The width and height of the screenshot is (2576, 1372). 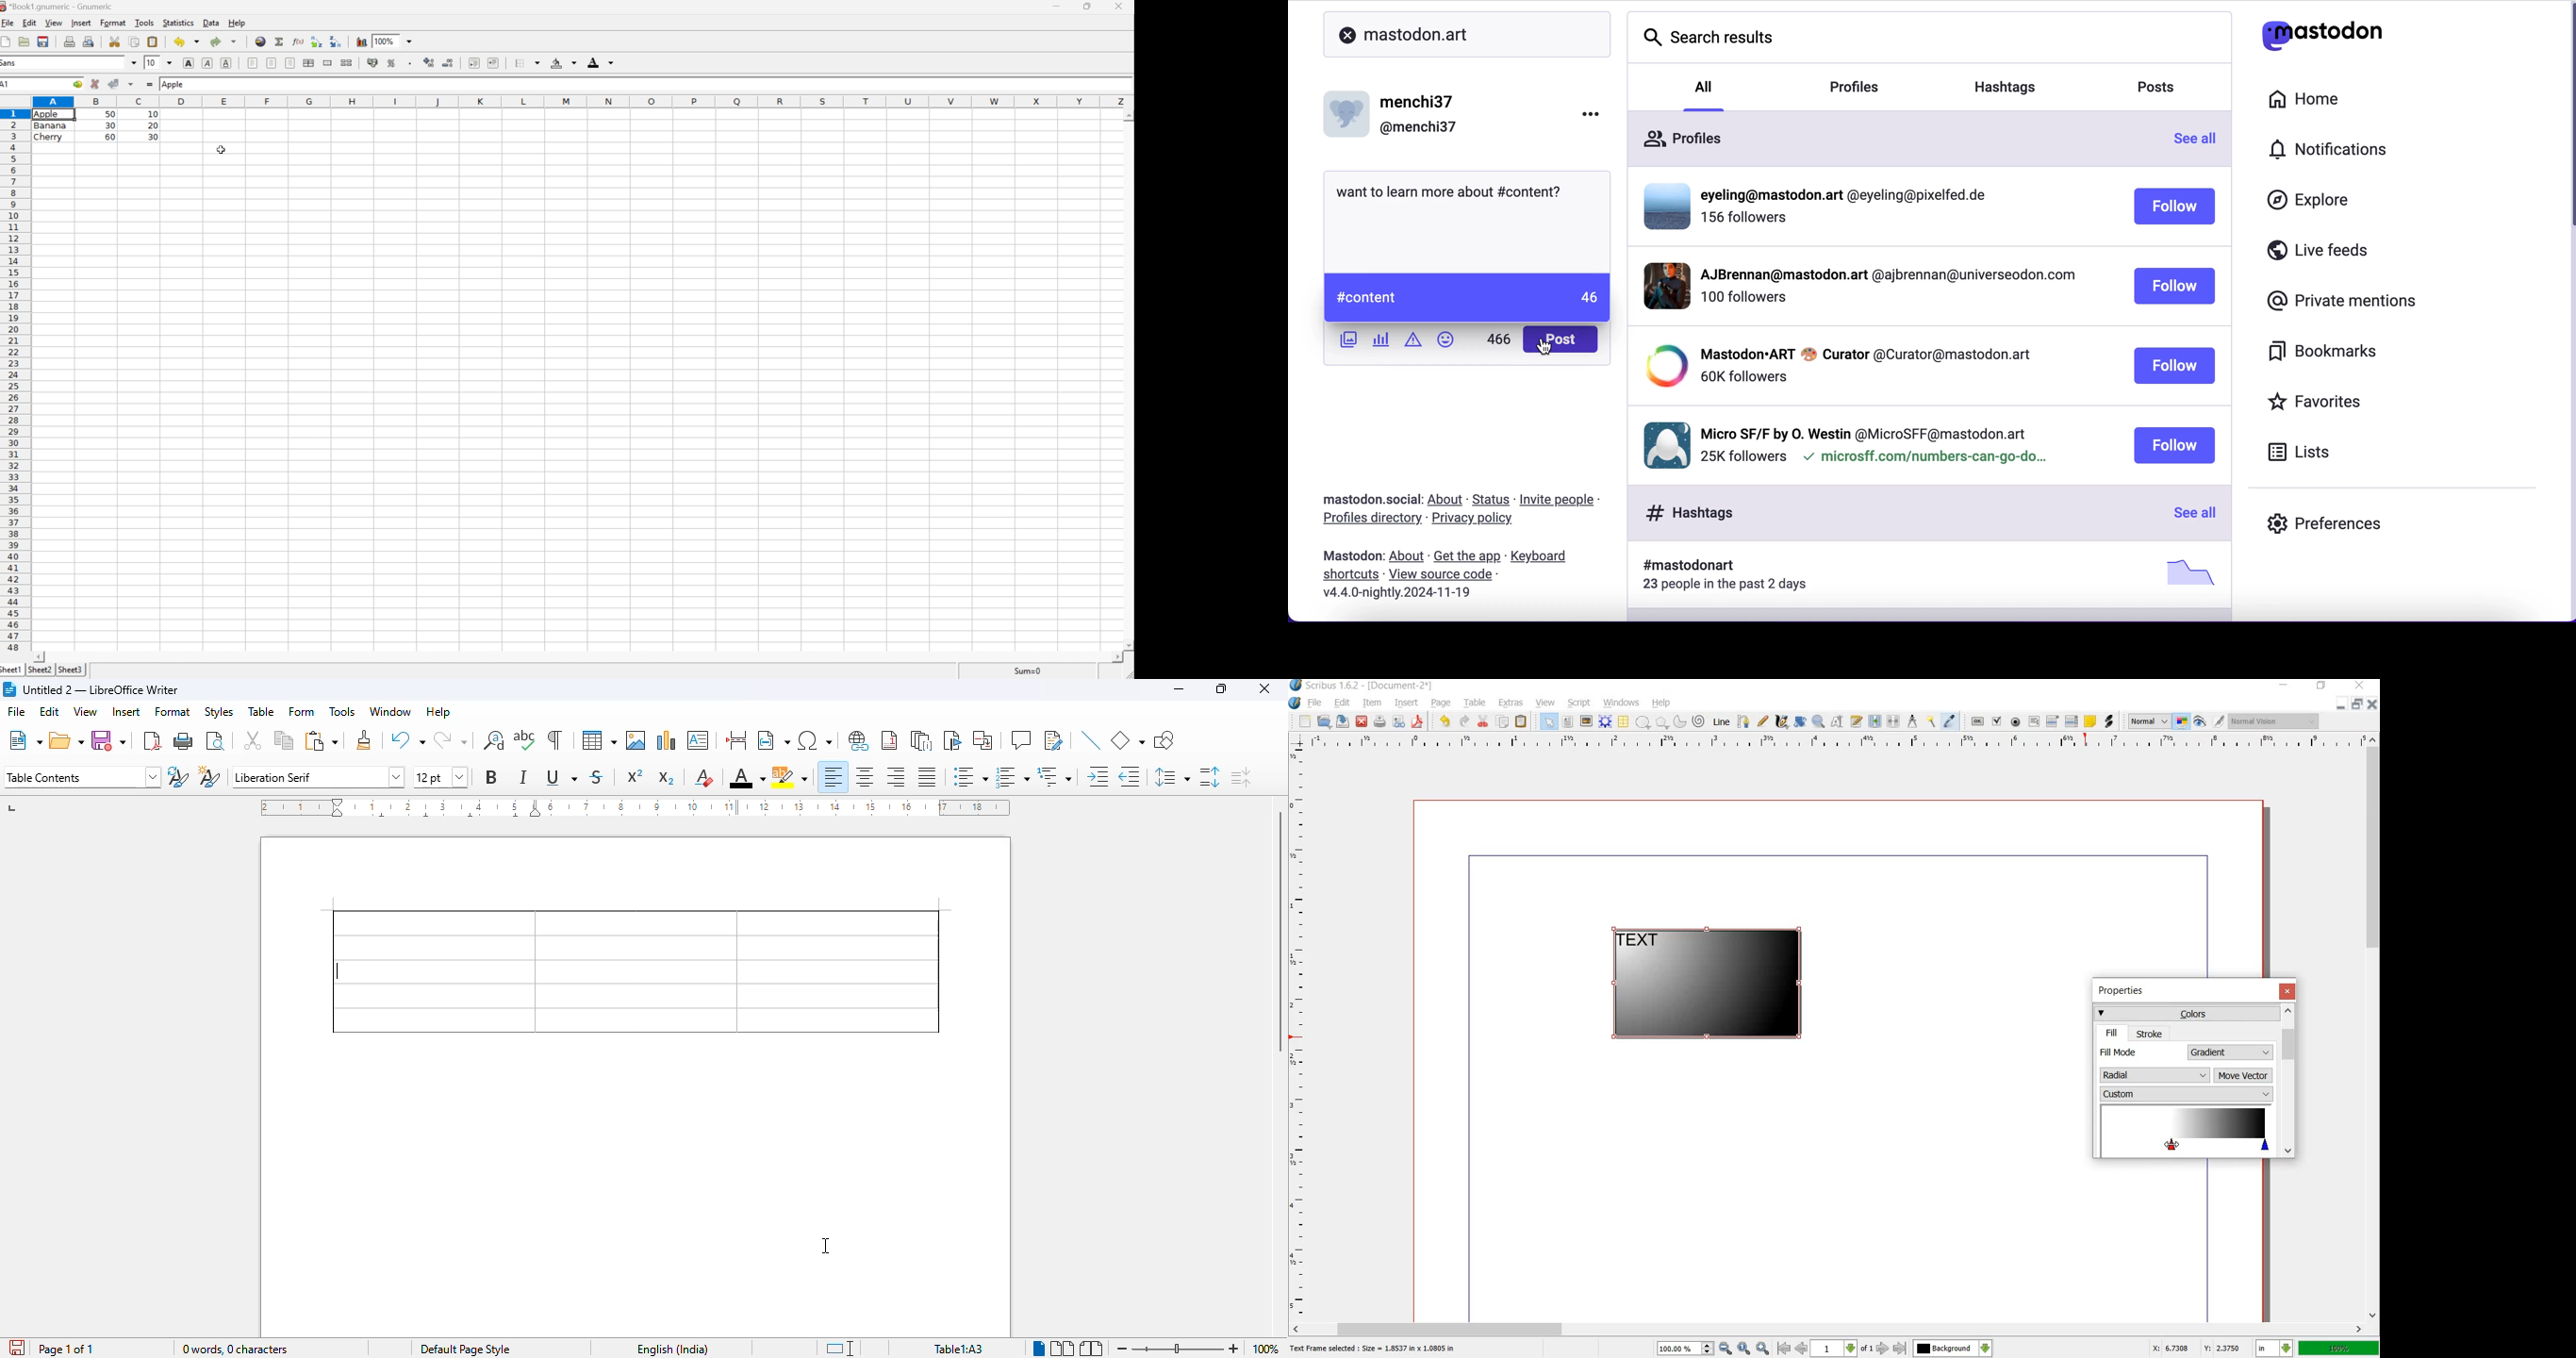 I want to click on go to previous or first page, so click(x=1791, y=1349).